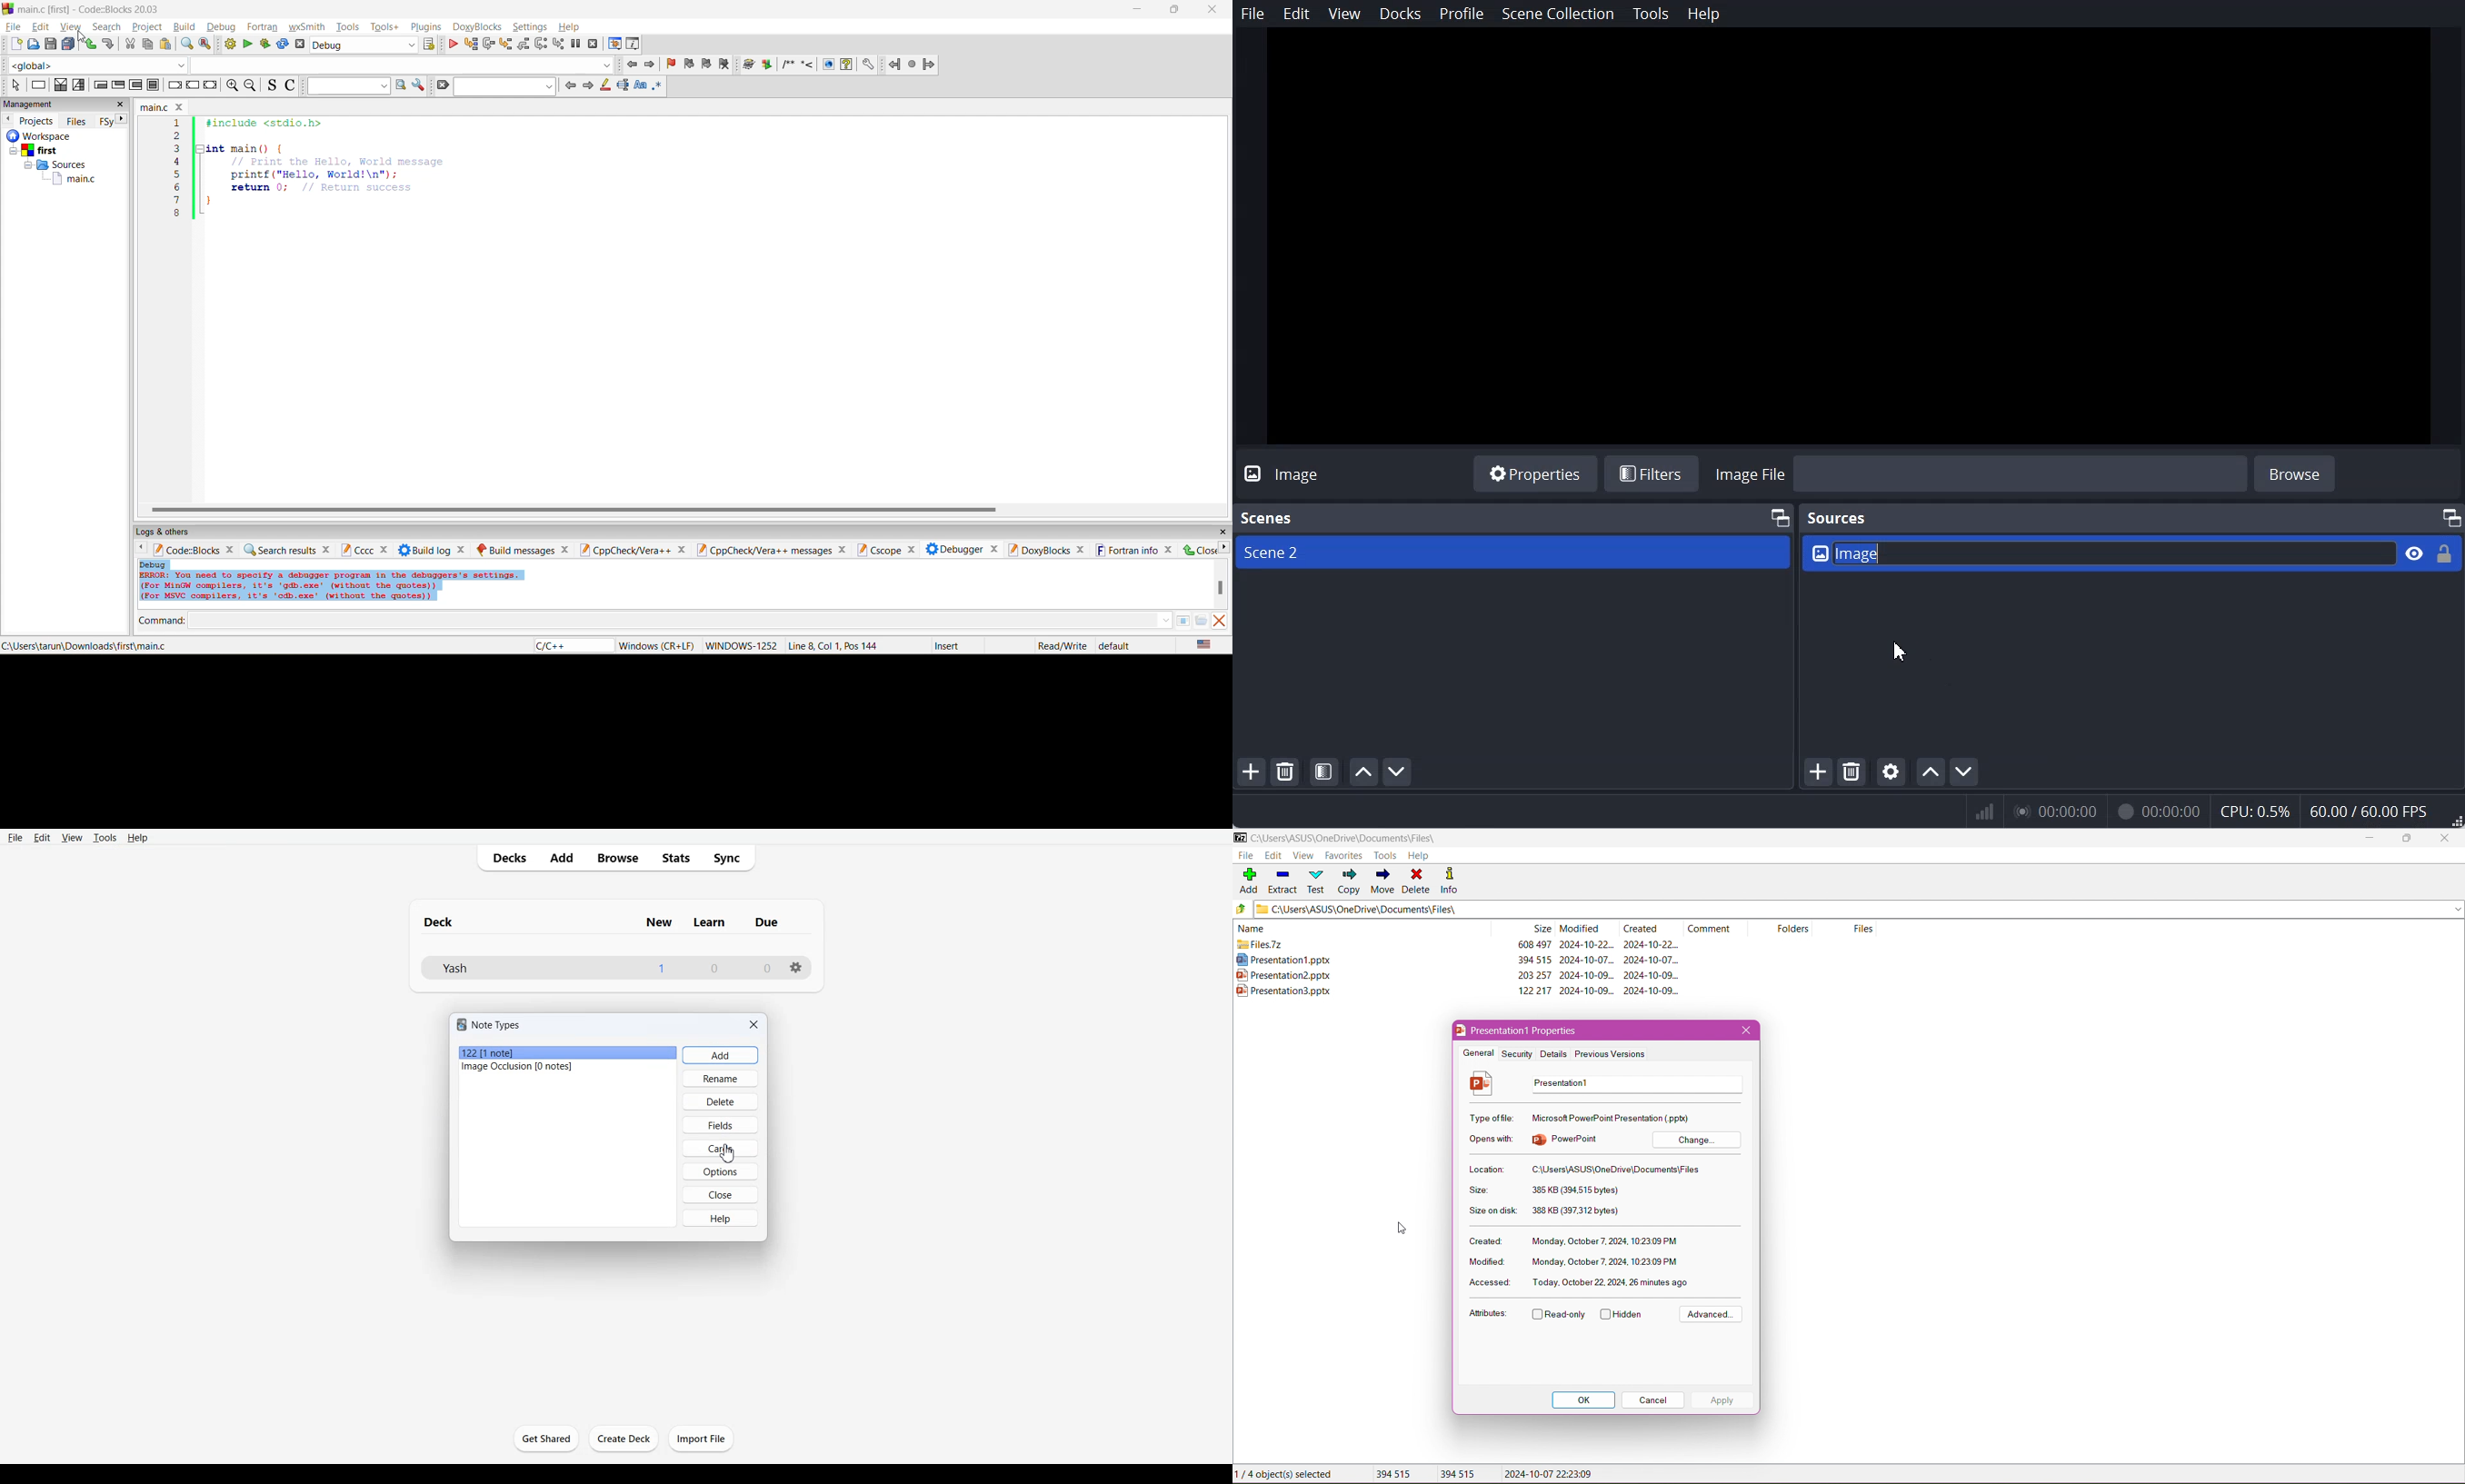 This screenshot has width=2492, height=1484. I want to click on Move source up, so click(1931, 772).